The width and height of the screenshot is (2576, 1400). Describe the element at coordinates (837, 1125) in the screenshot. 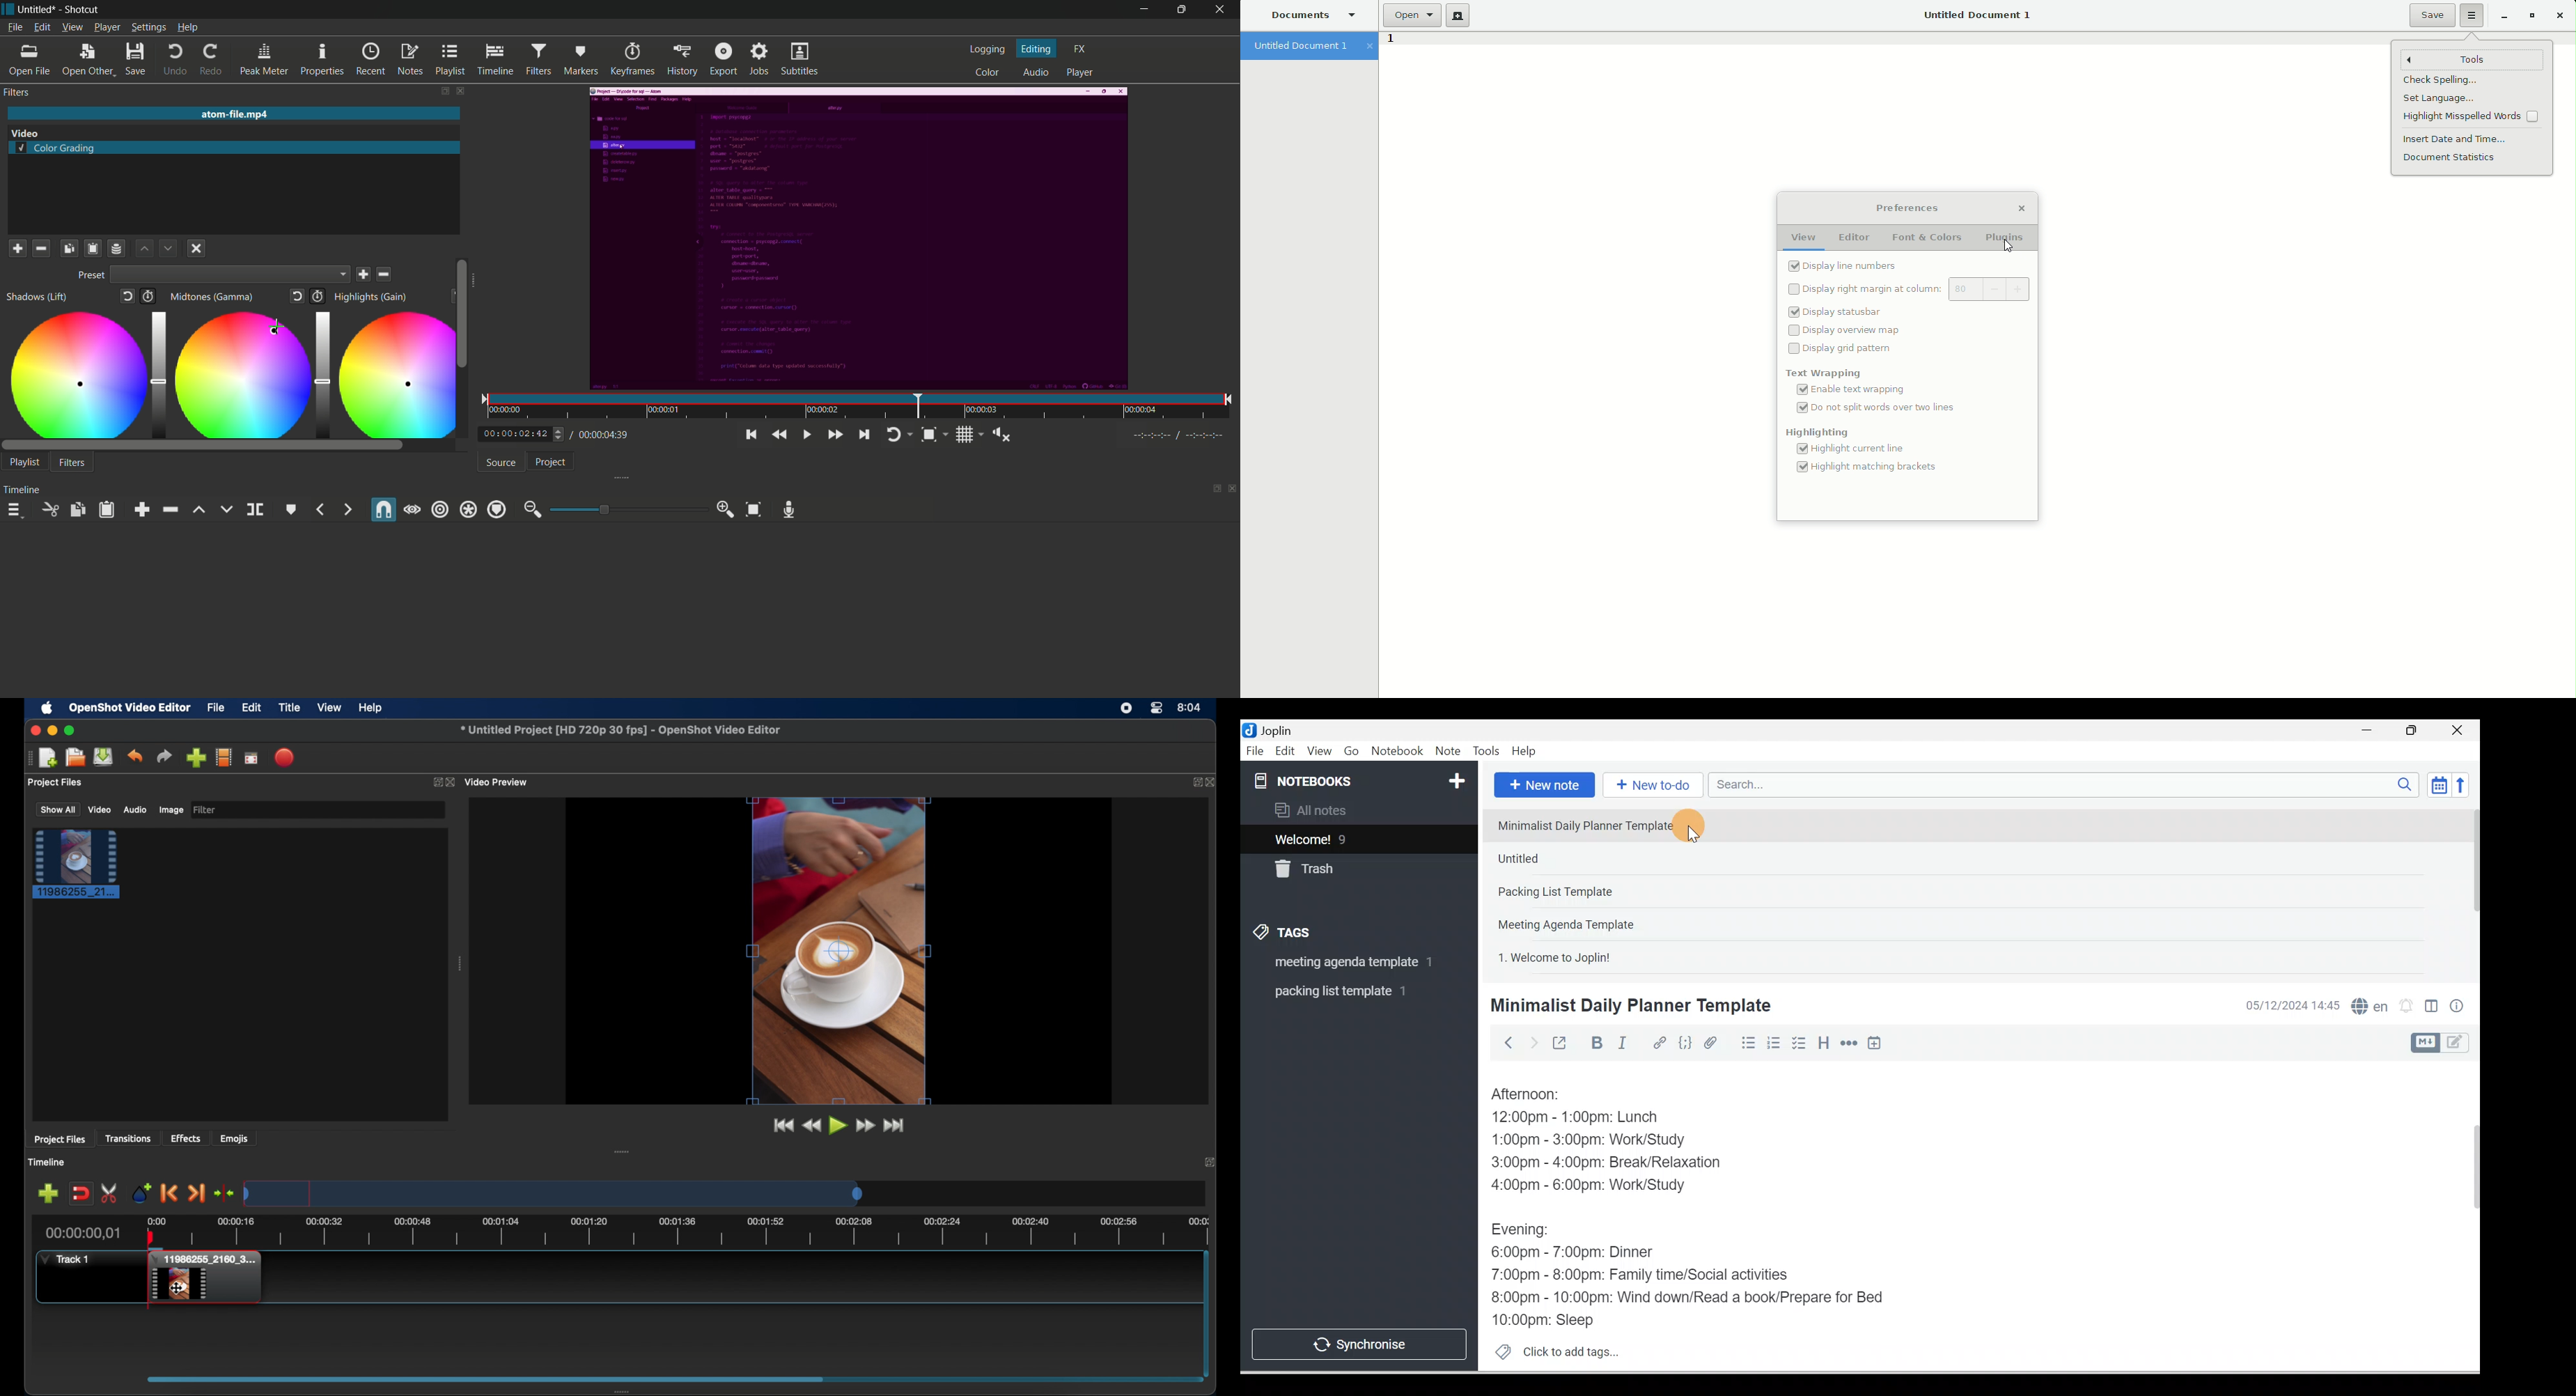

I see `play ` at that location.